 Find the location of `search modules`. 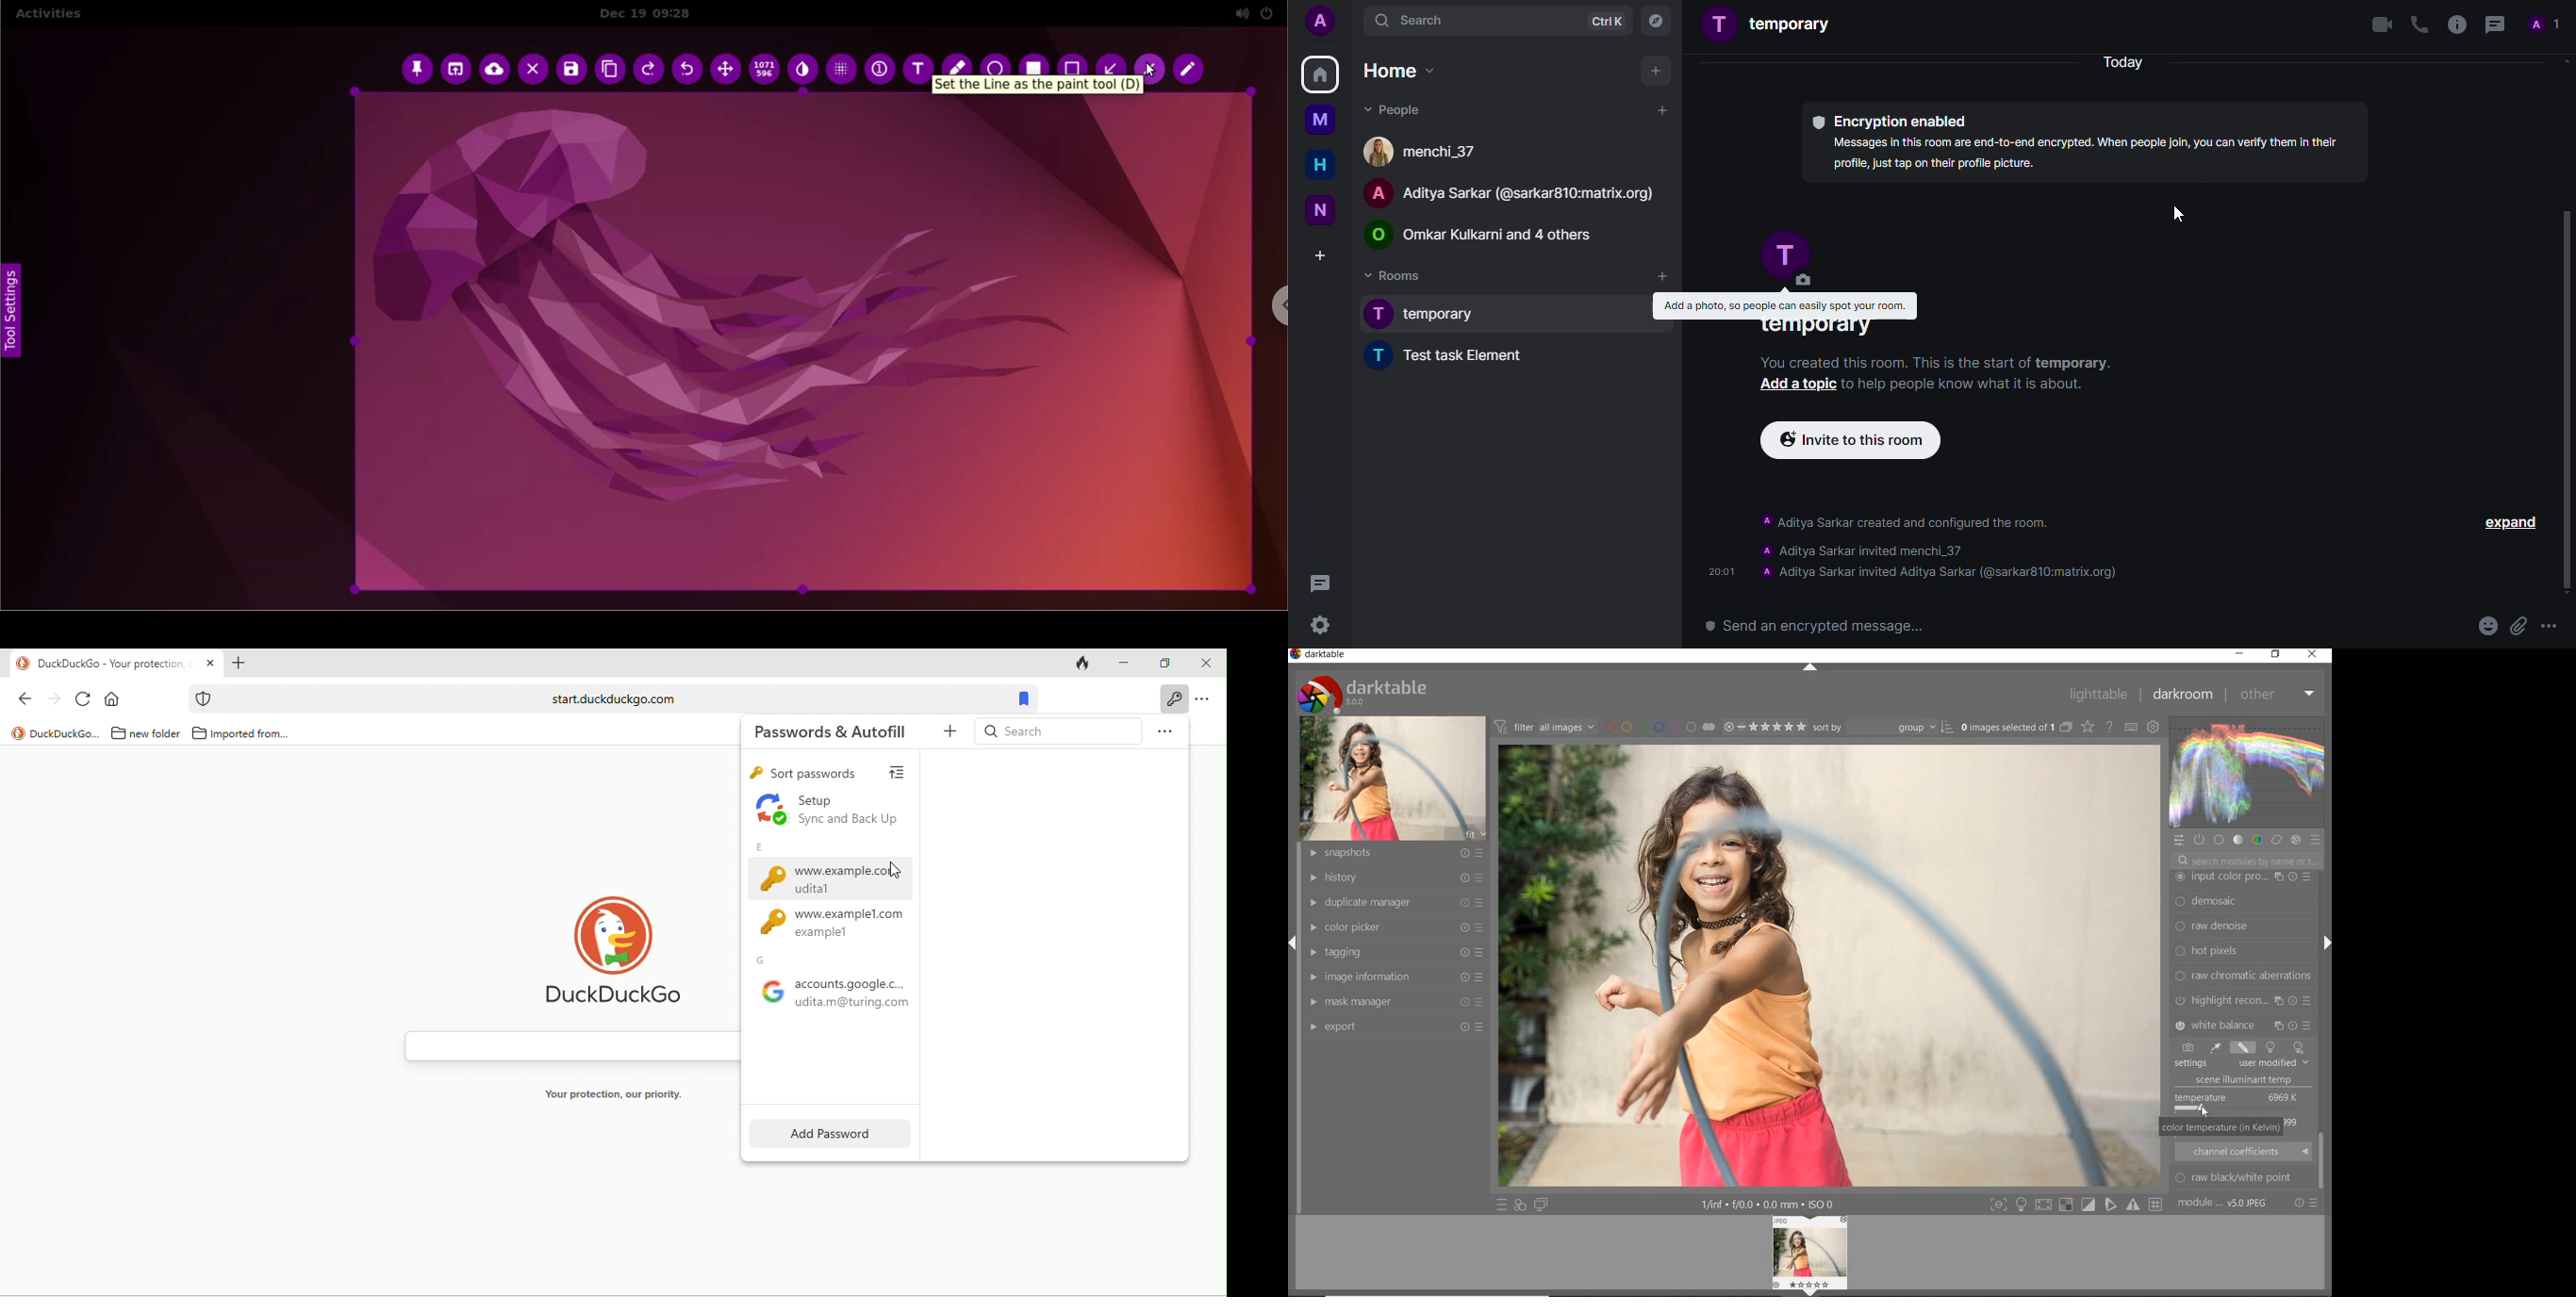

search modules is located at coordinates (2246, 862).